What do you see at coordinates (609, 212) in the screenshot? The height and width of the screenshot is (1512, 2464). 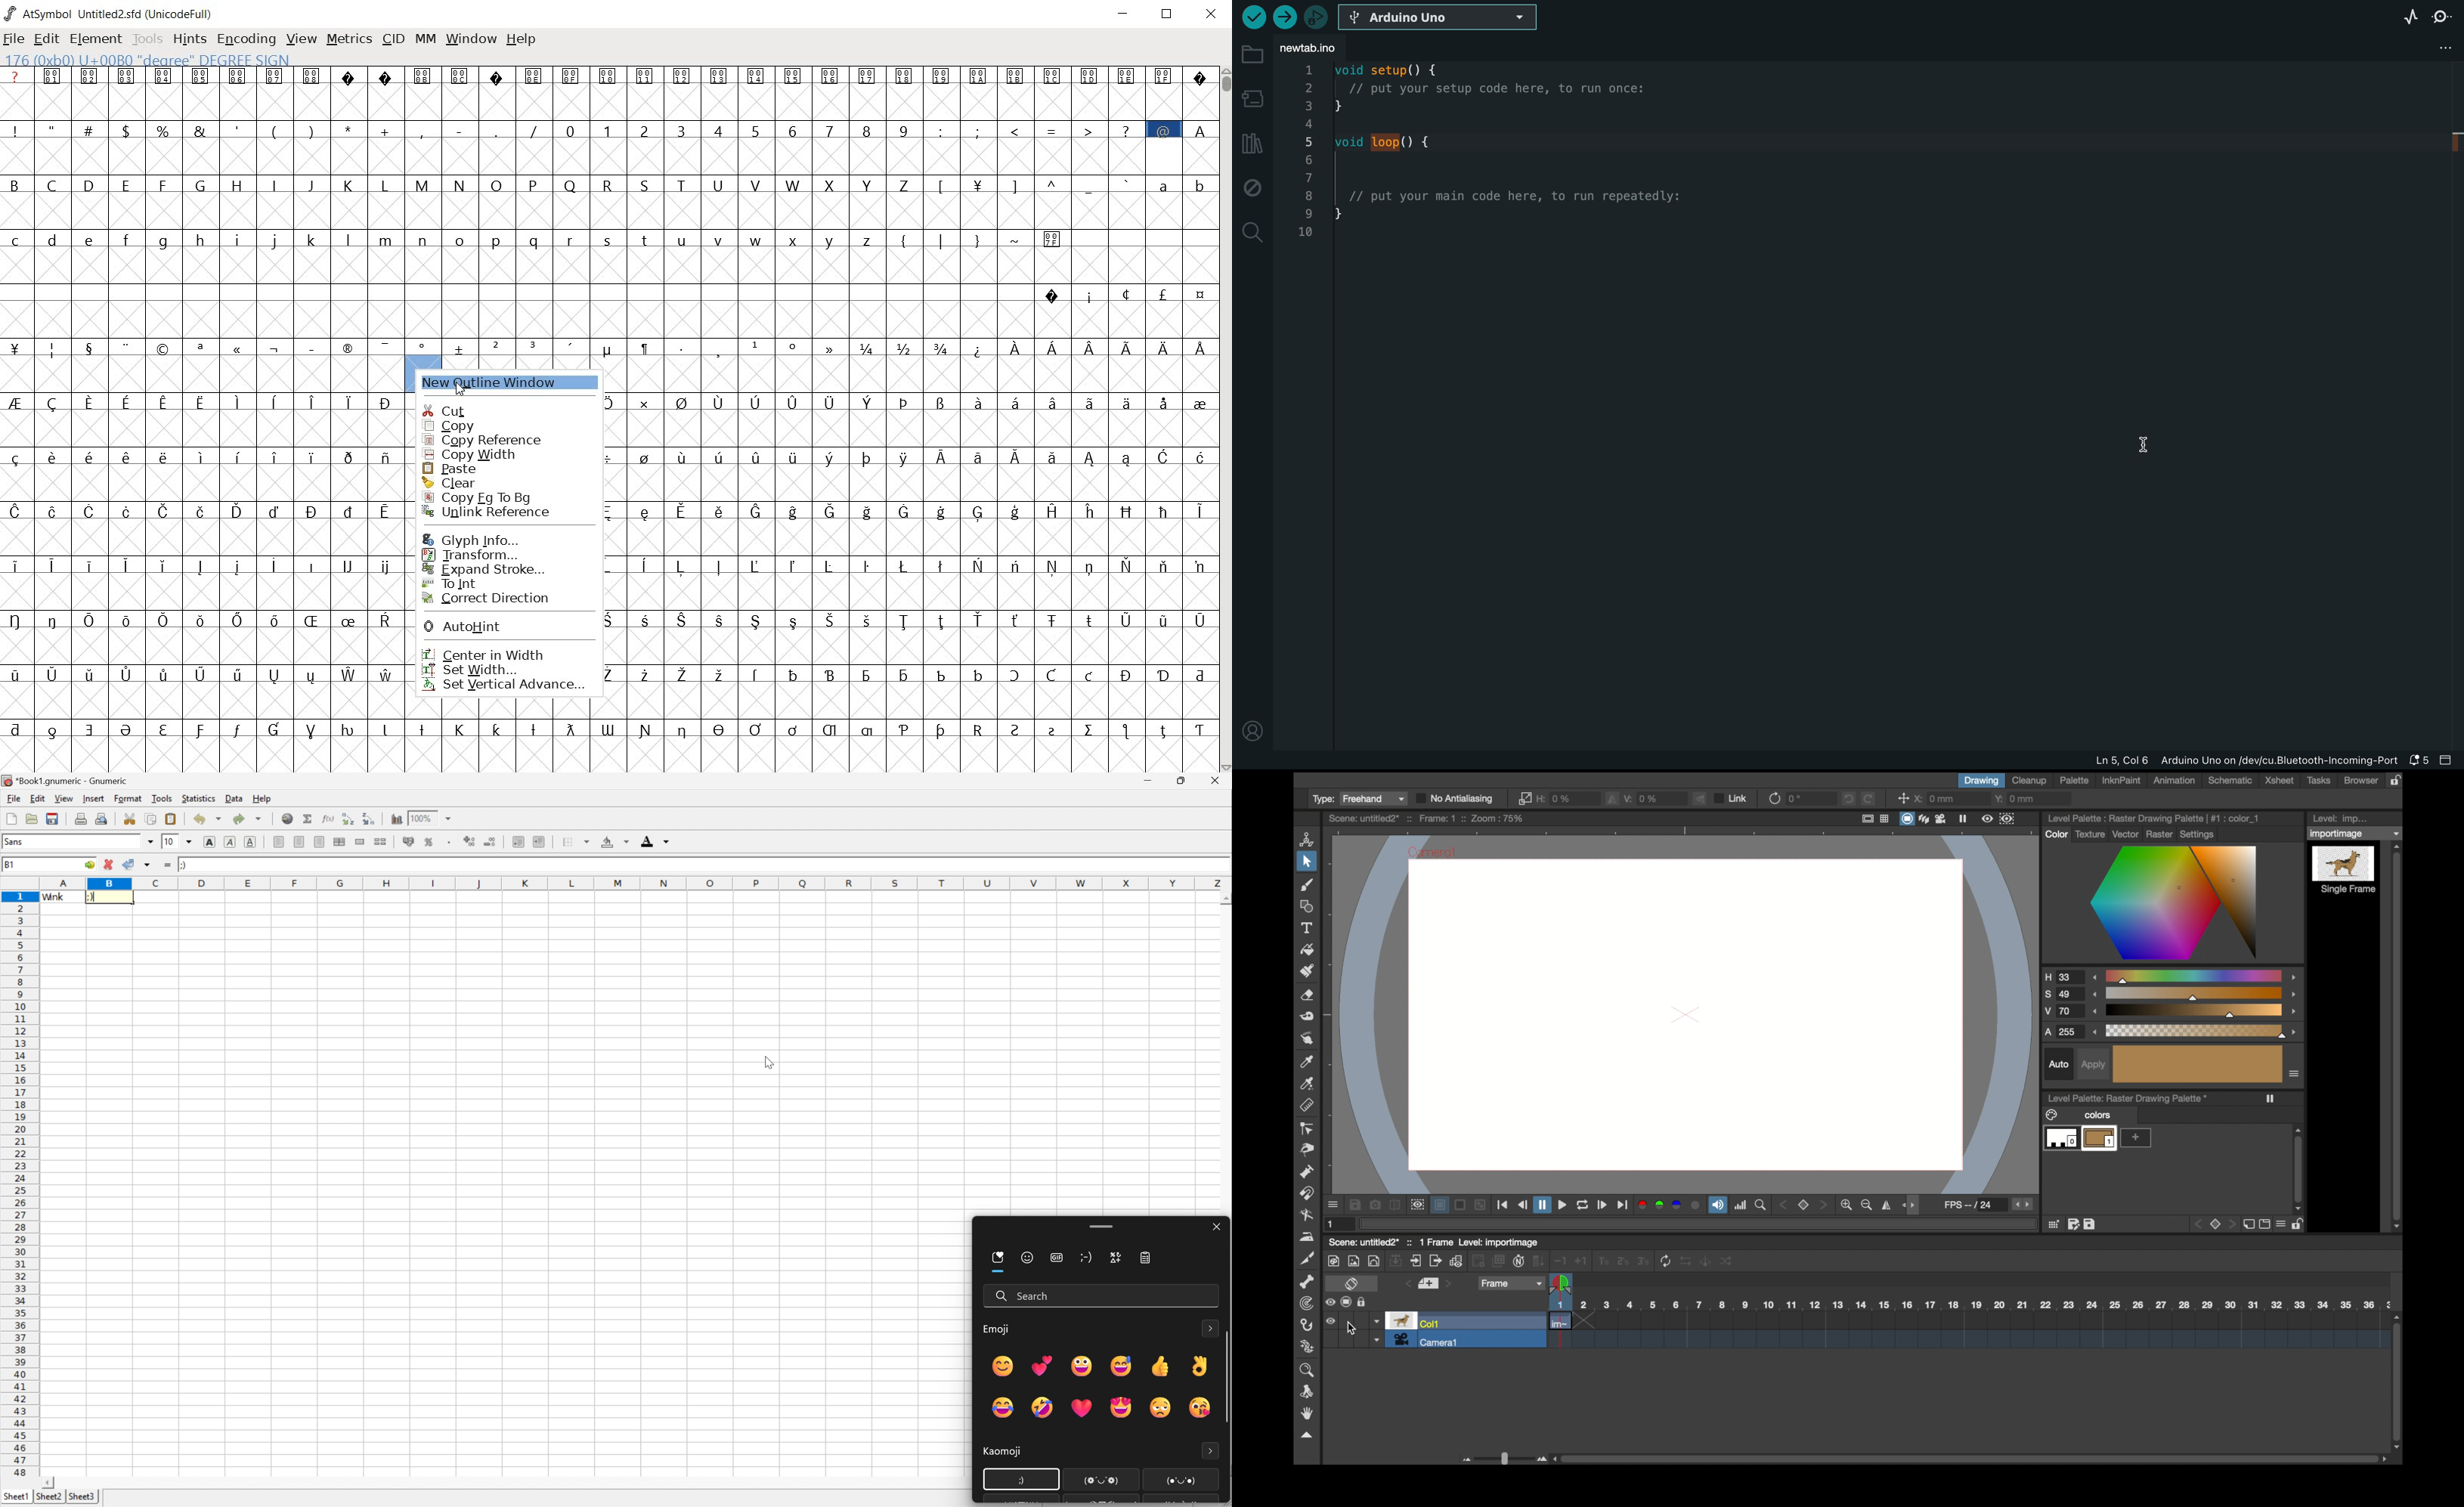 I see `empty glyph slots` at bounding box center [609, 212].